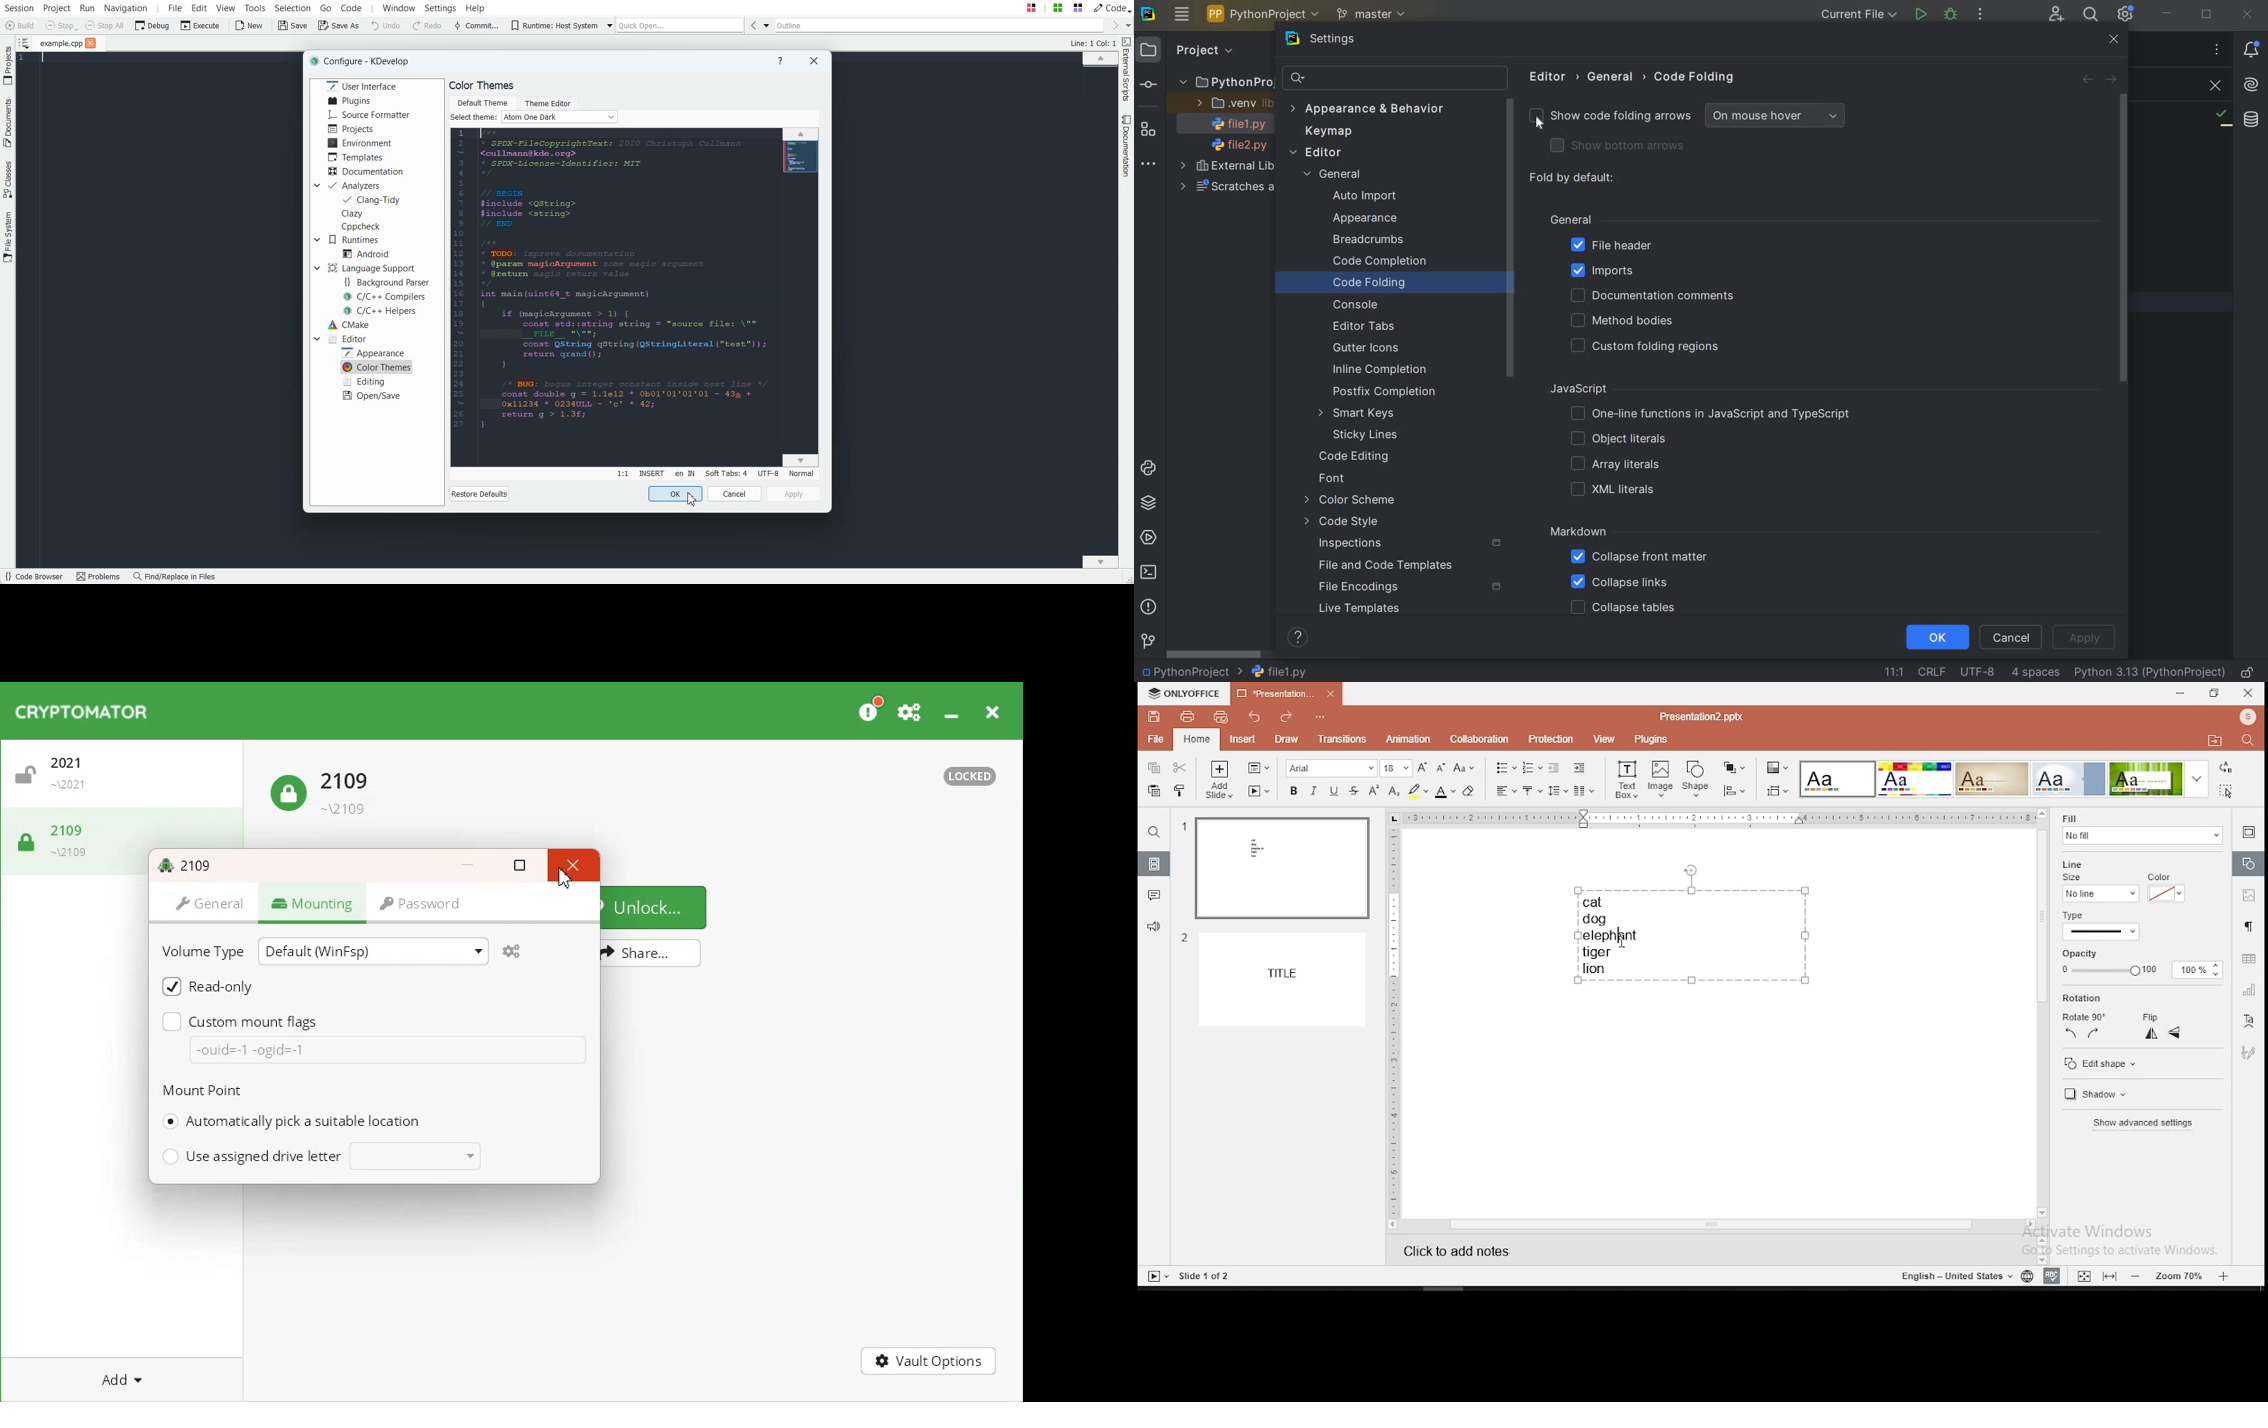  What do you see at coordinates (2249, 895) in the screenshot?
I see `image settings` at bounding box center [2249, 895].